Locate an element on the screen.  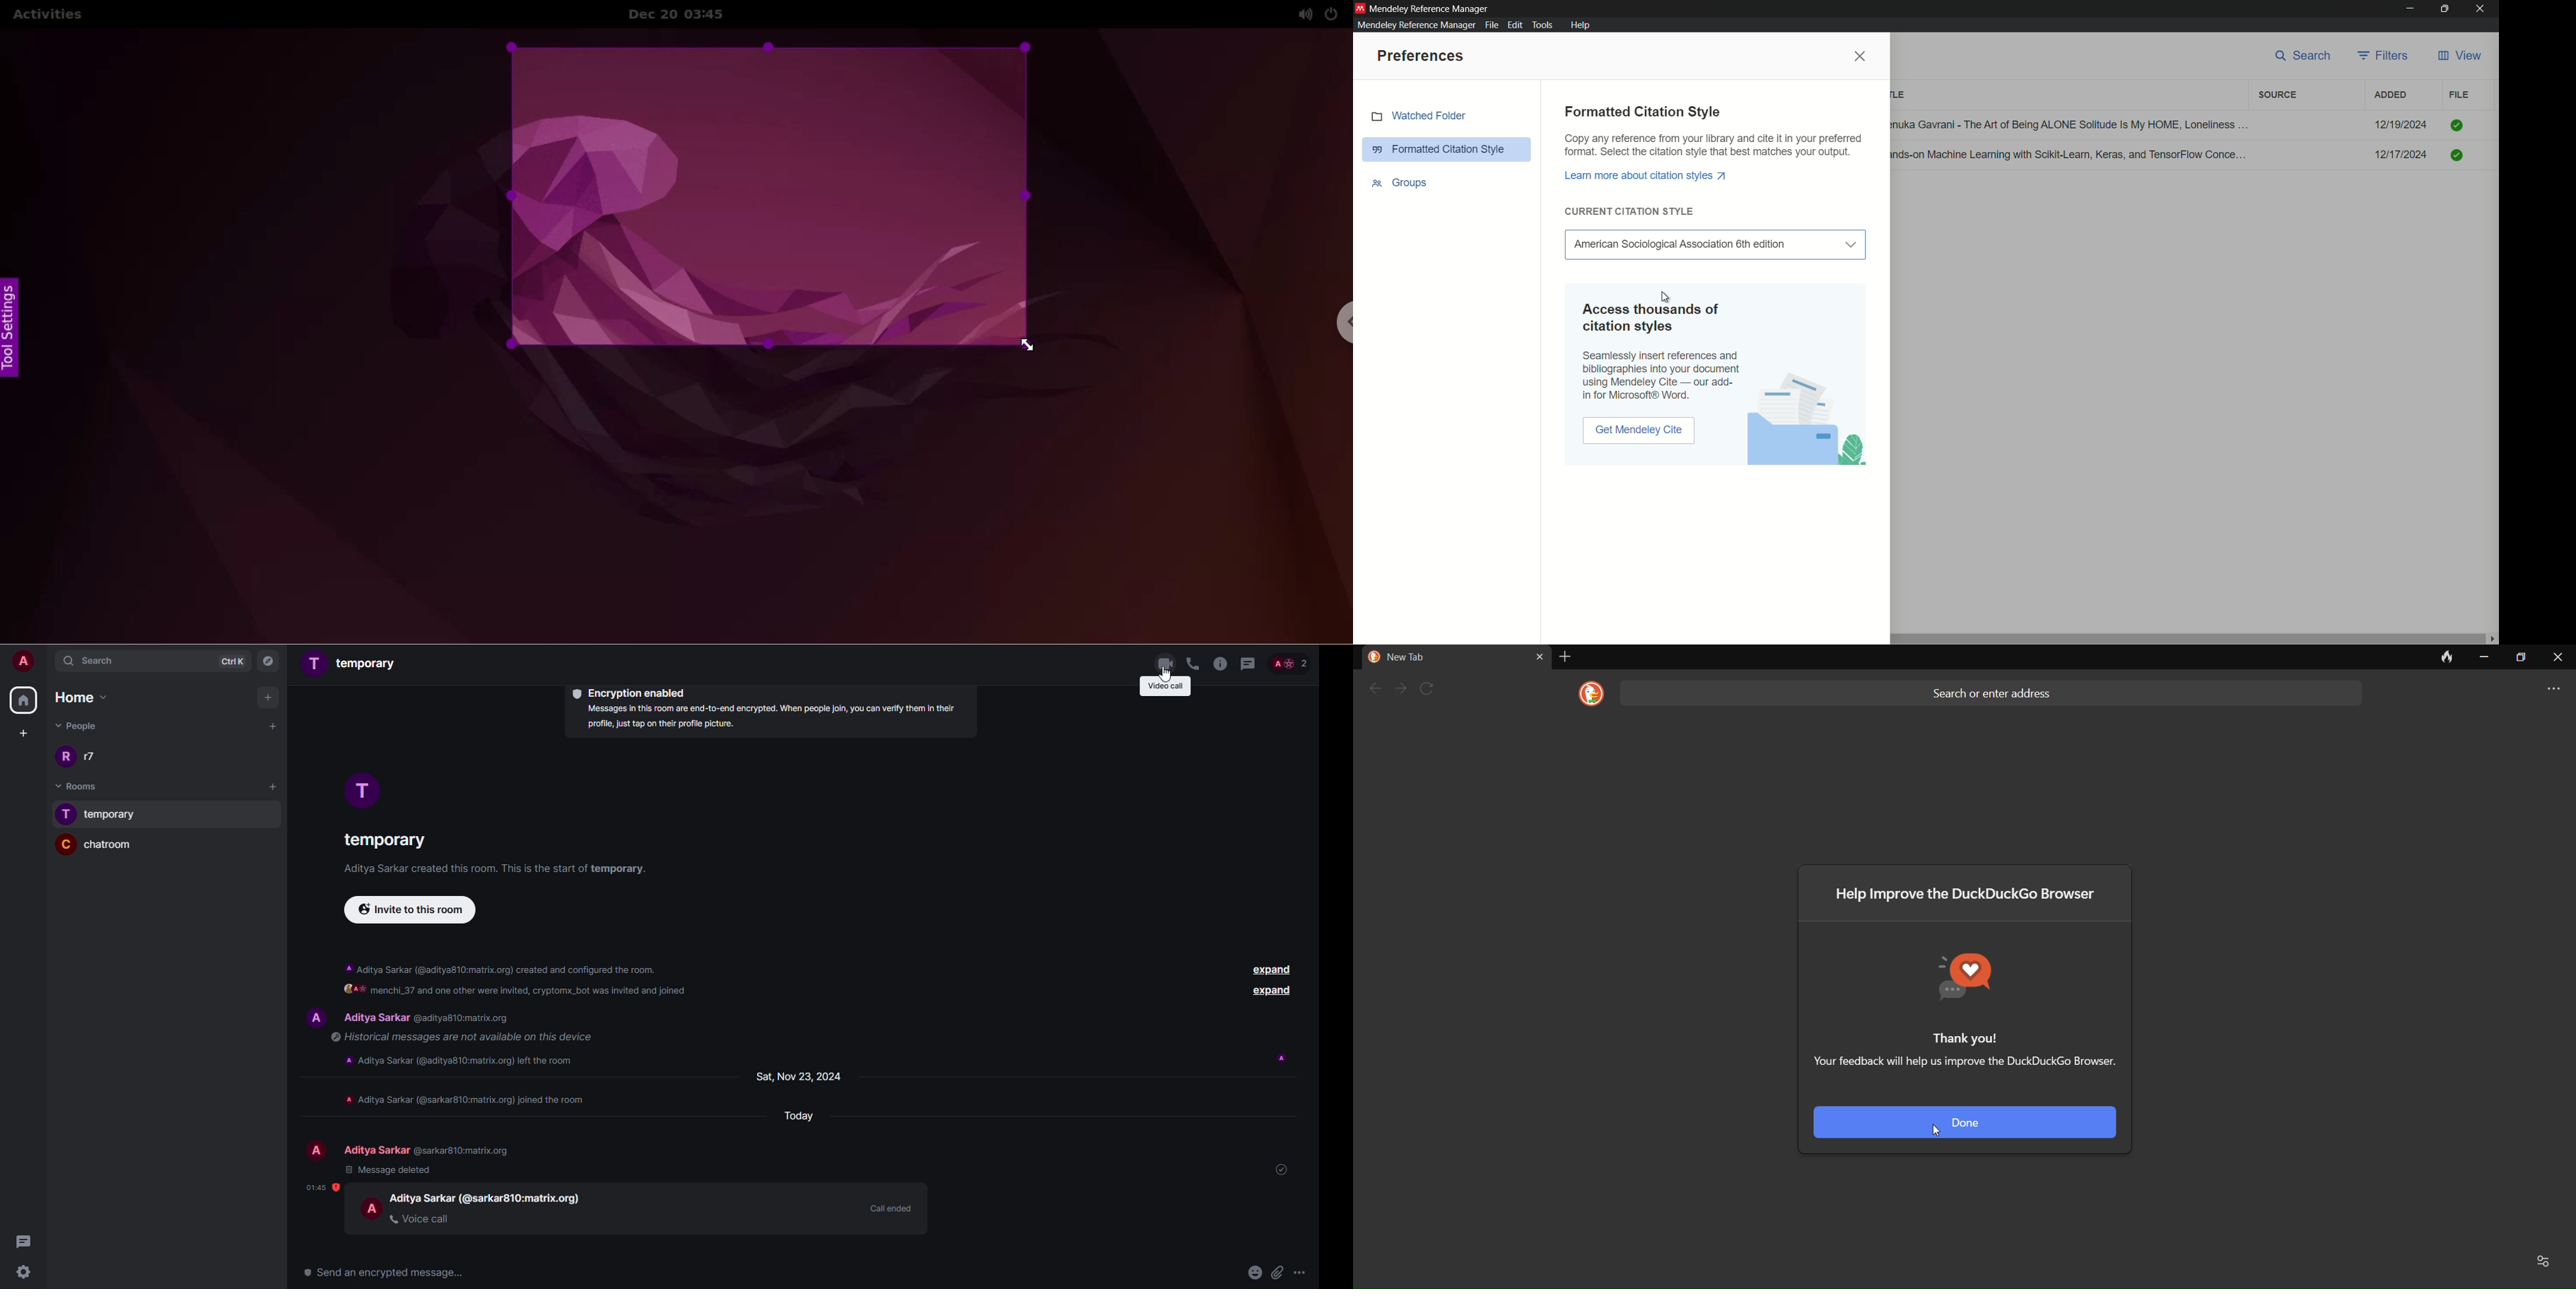
rooms is located at coordinates (69, 786).